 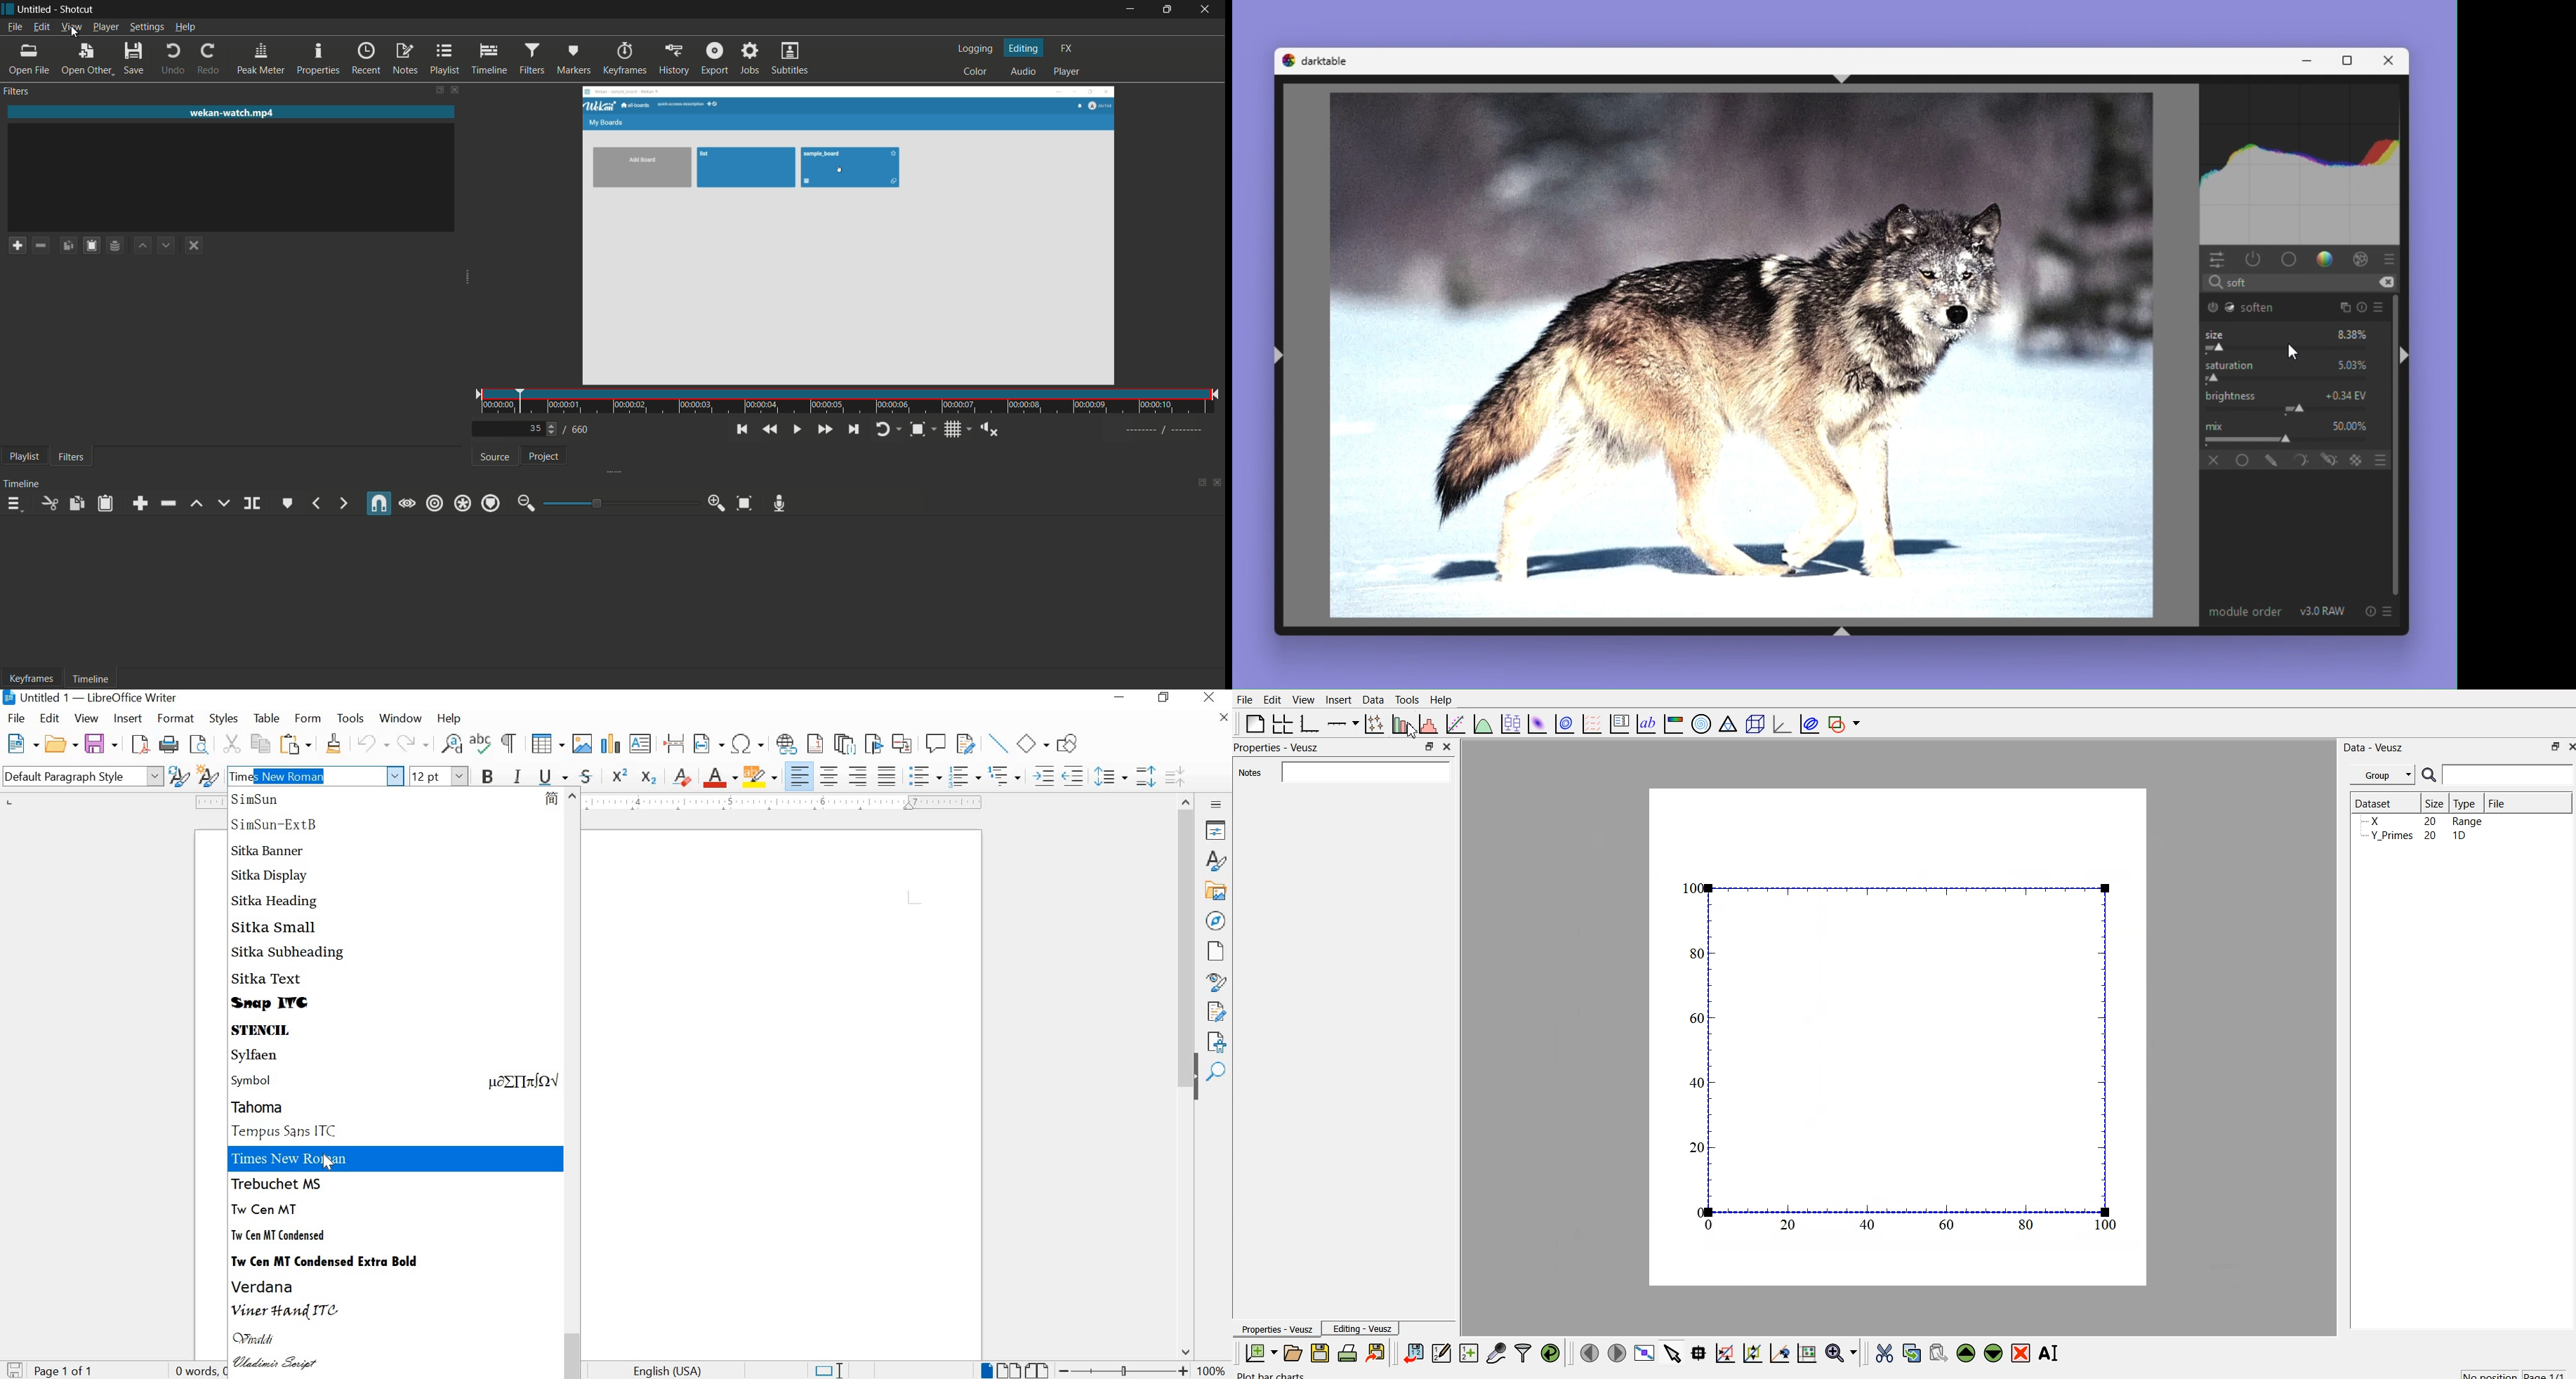 What do you see at coordinates (13, 504) in the screenshot?
I see `timeline menu` at bounding box center [13, 504].